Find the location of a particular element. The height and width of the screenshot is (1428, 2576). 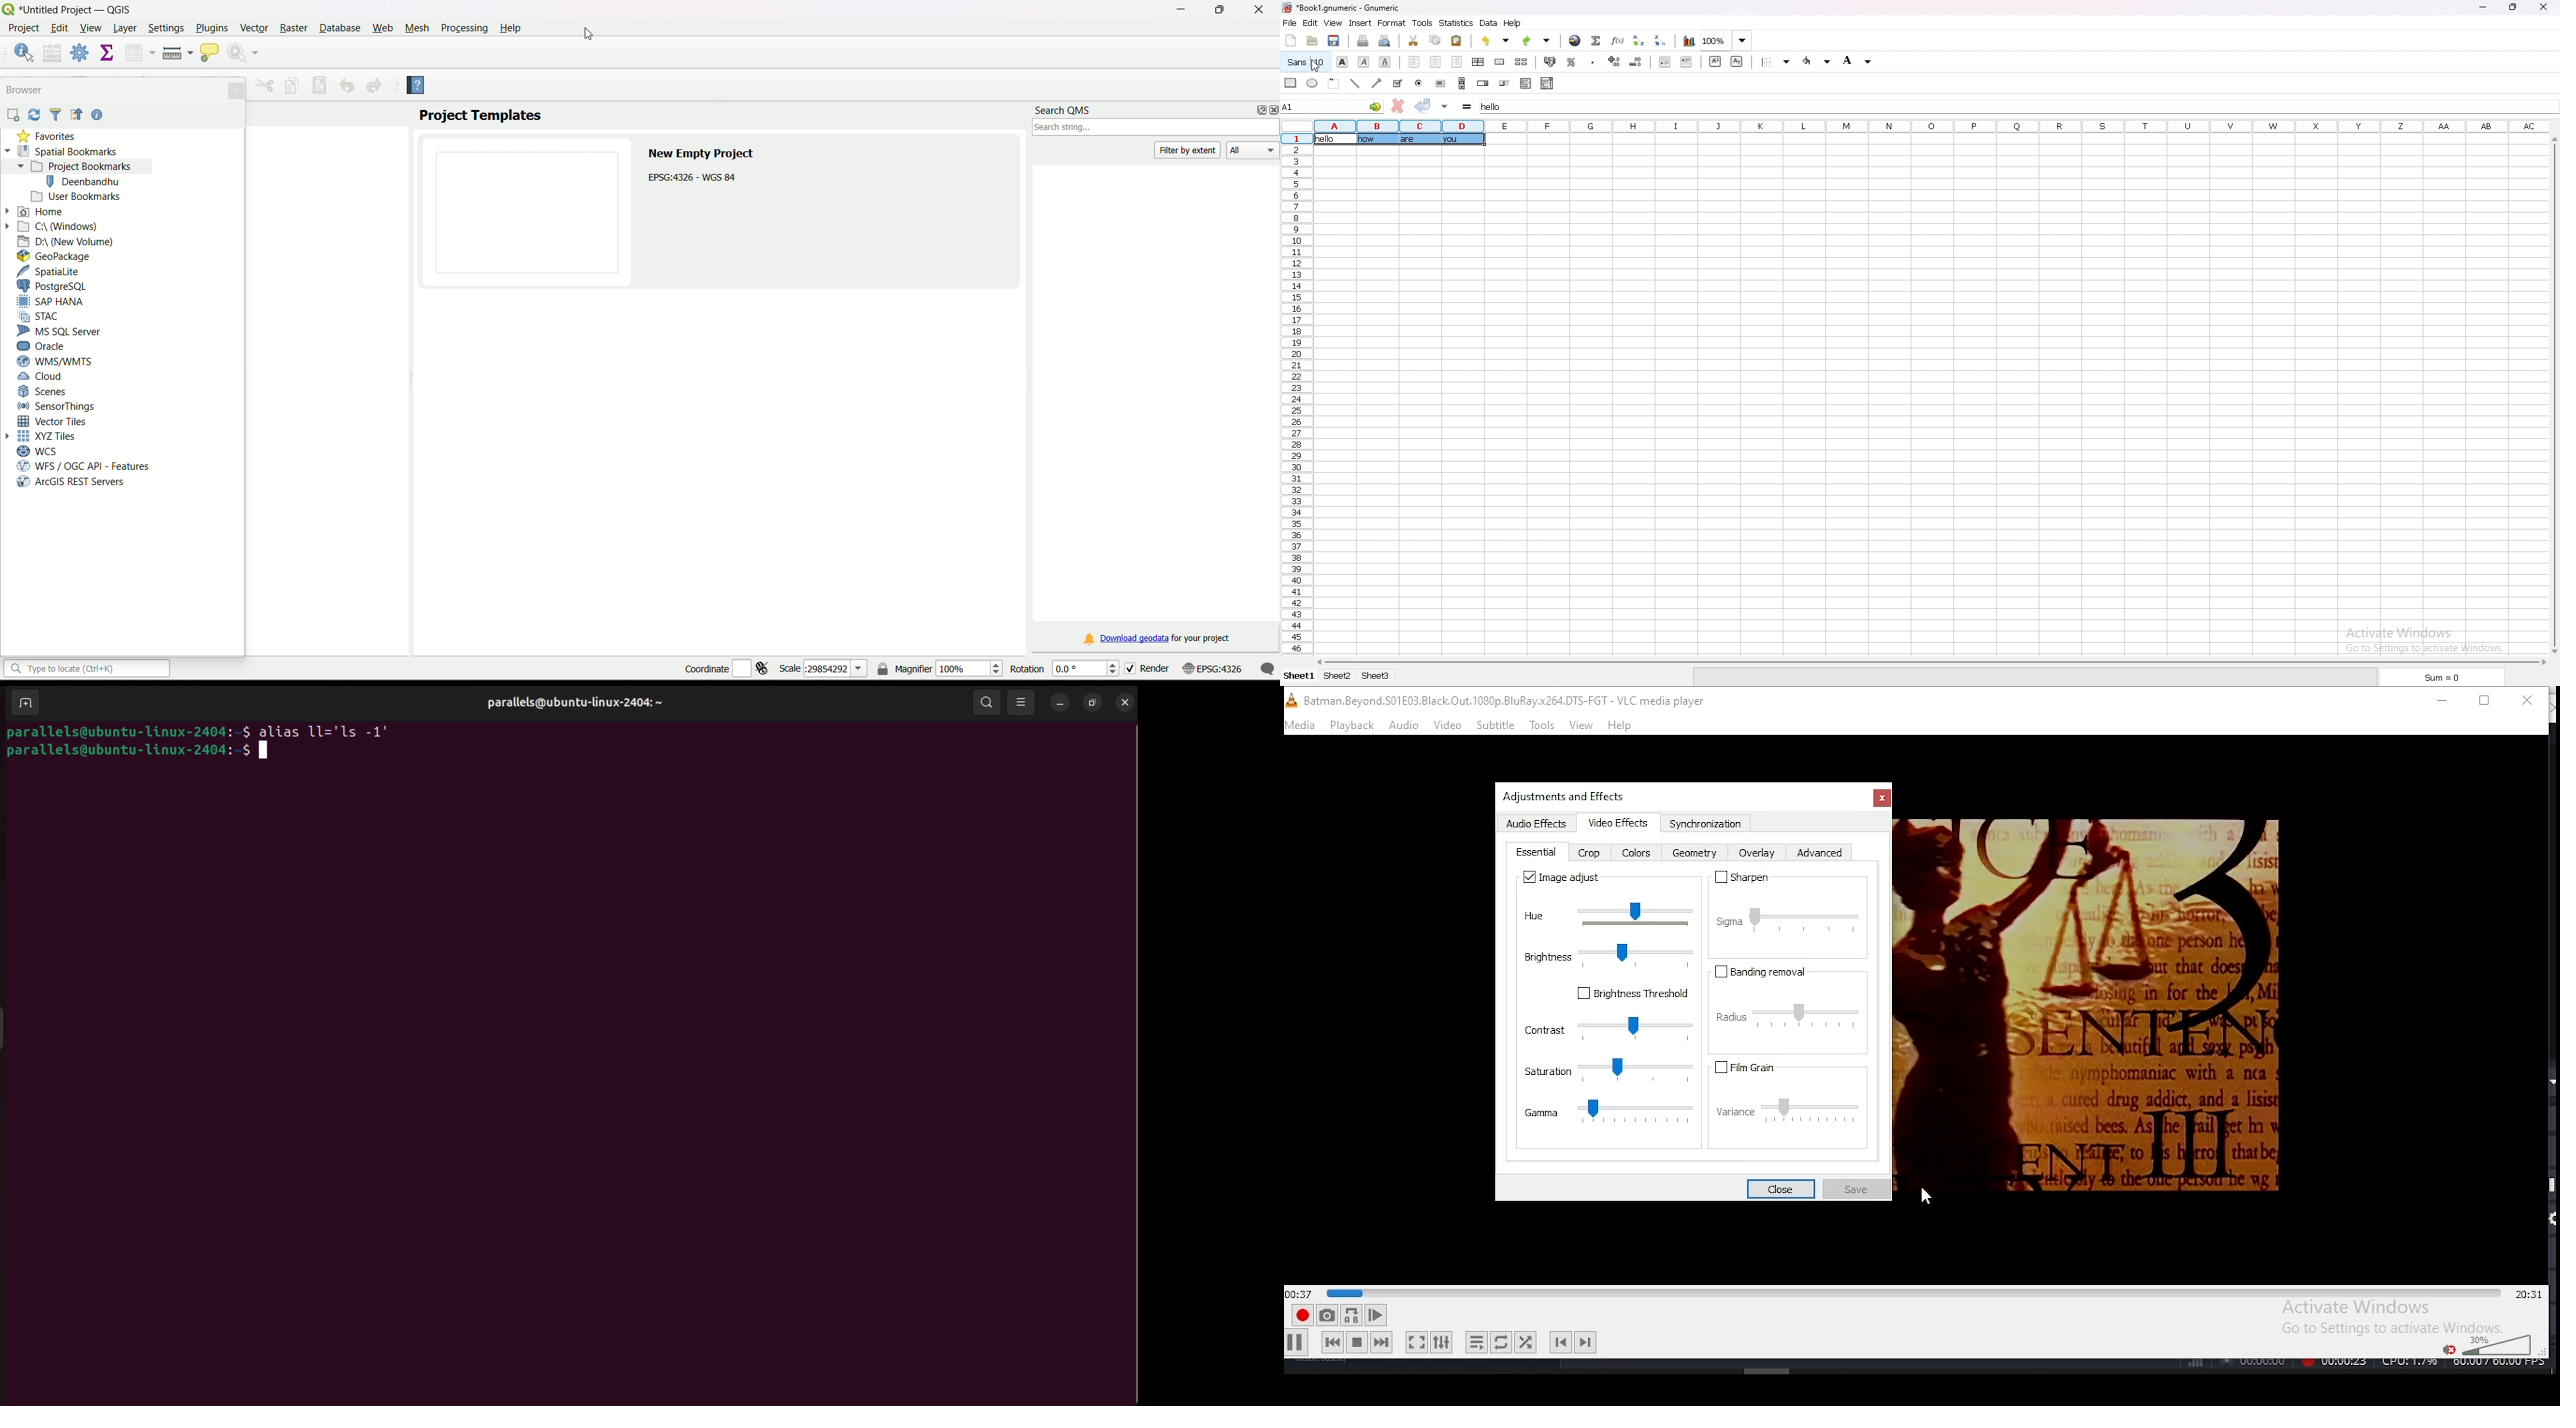

redo is located at coordinates (1537, 40).